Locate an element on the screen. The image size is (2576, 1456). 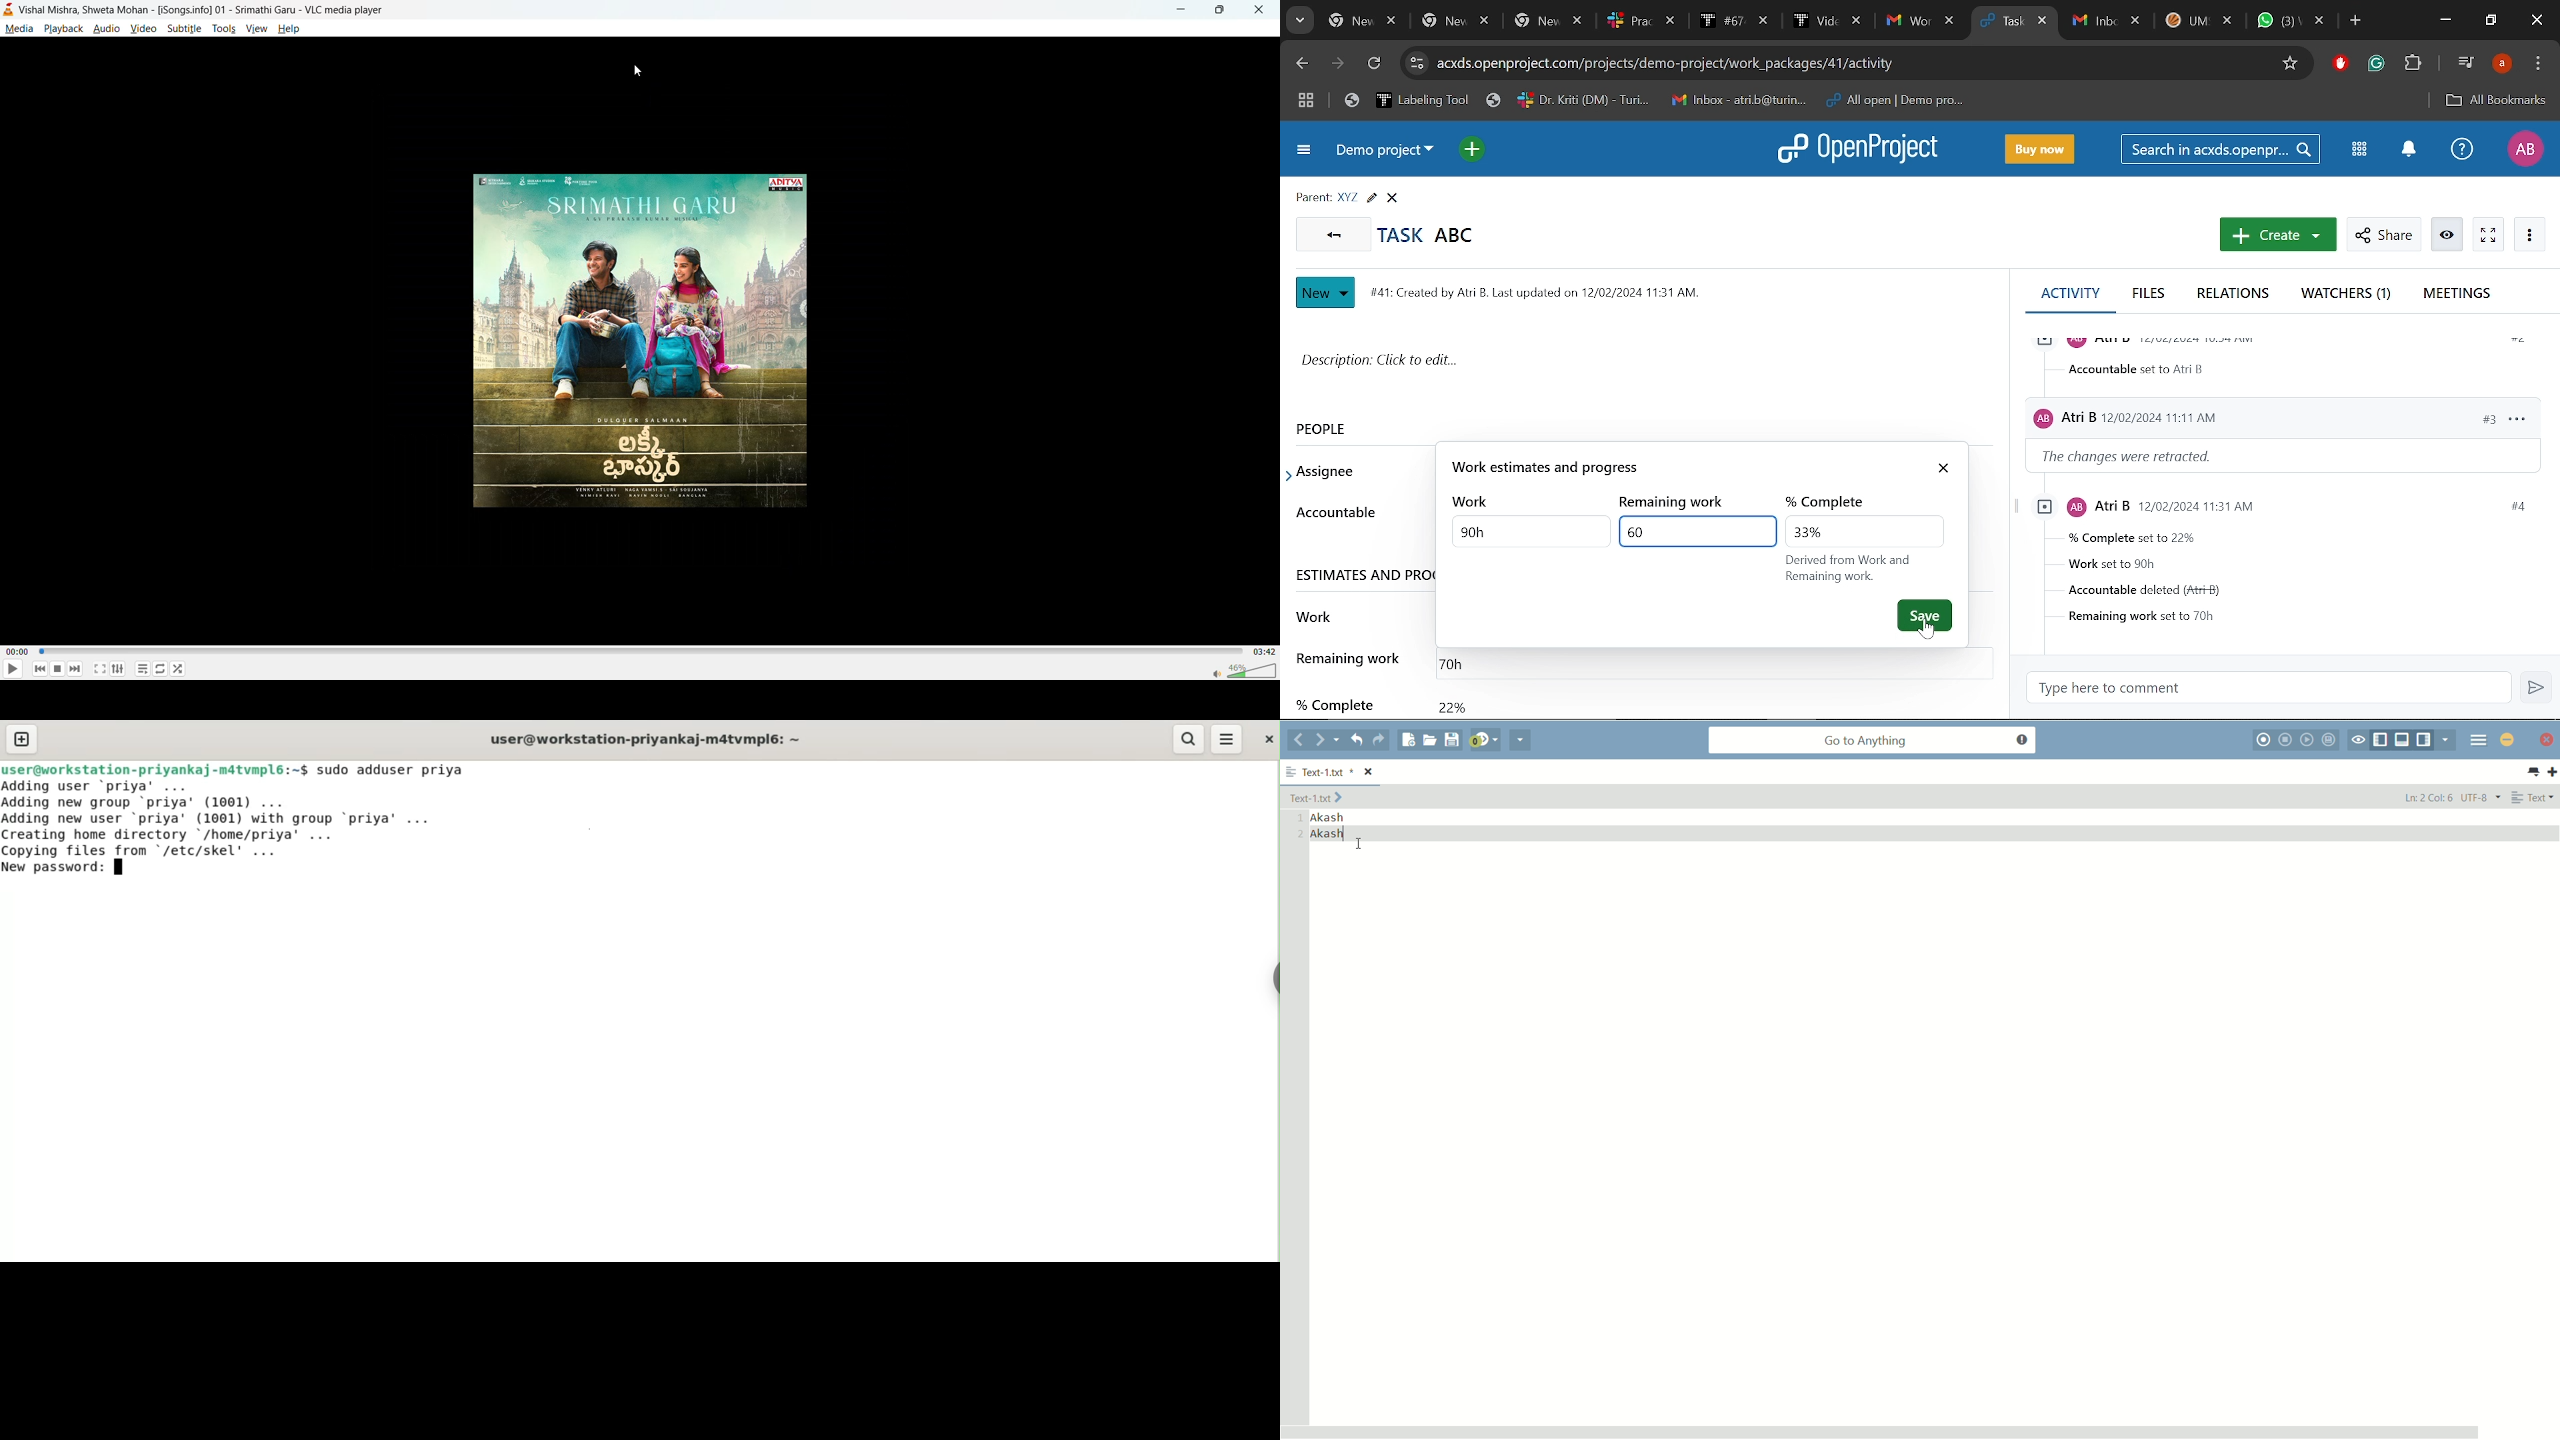
Add/remove bookmark is located at coordinates (2292, 61).